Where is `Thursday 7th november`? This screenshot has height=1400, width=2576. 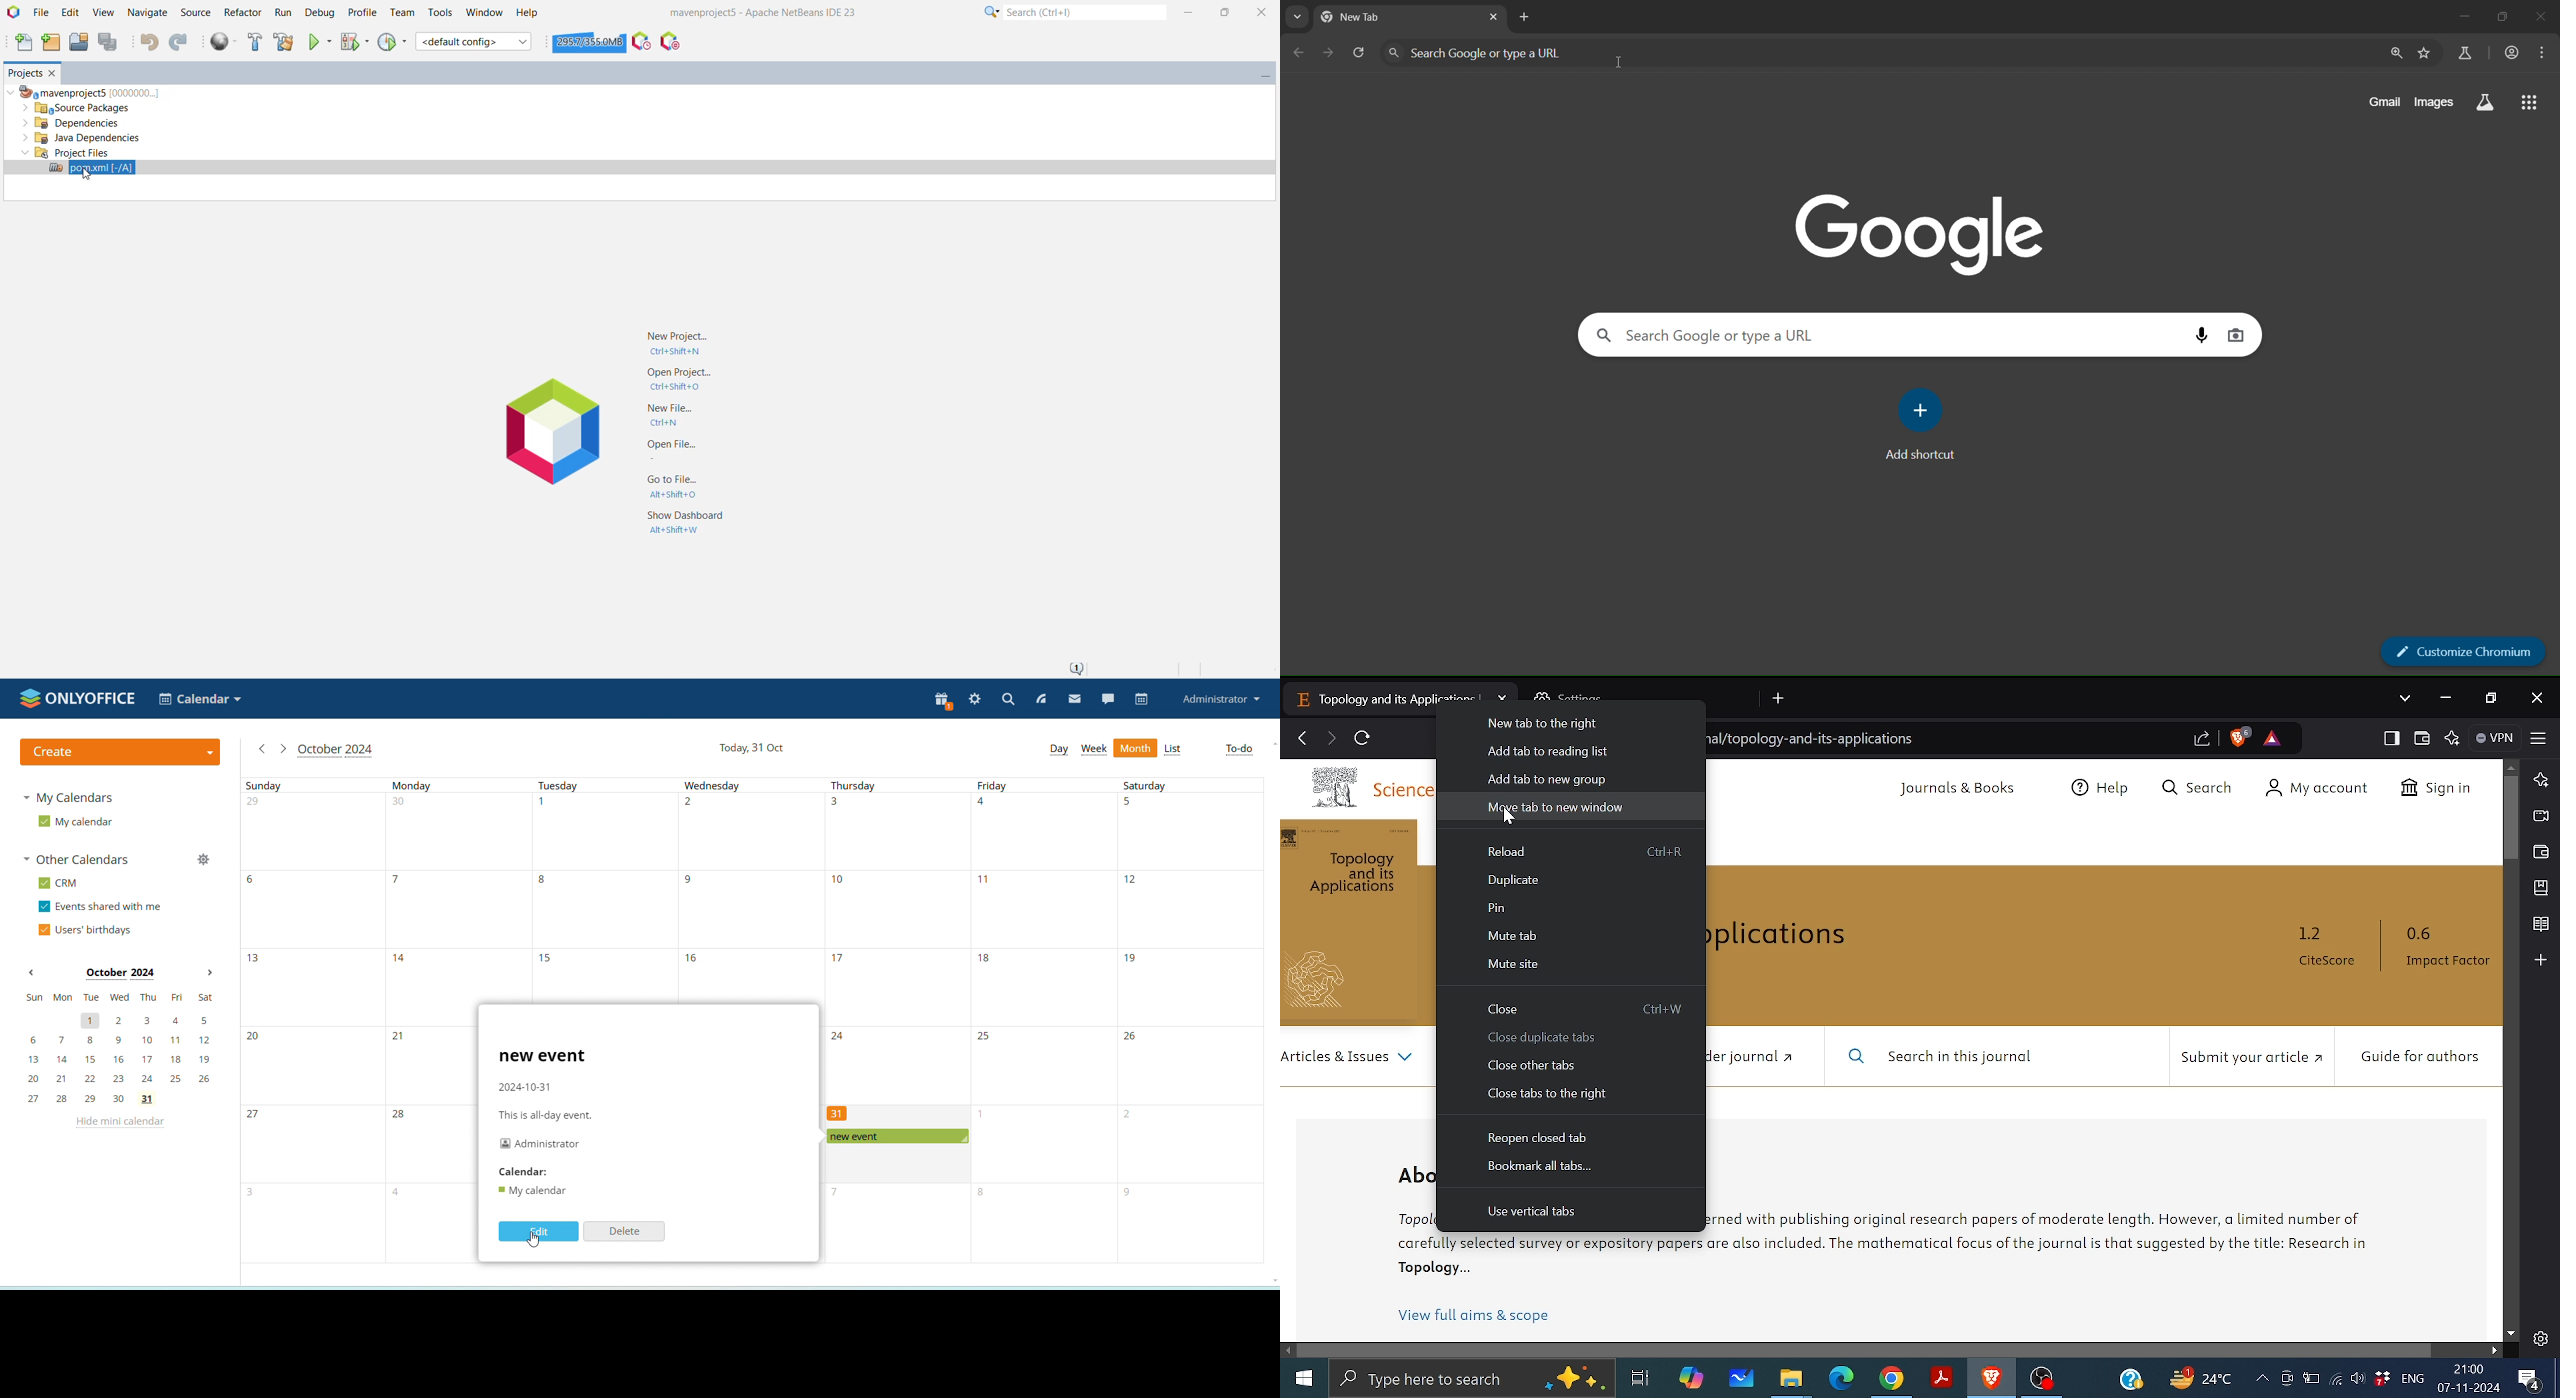 Thursday 7th november is located at coordinates (895, 1224).